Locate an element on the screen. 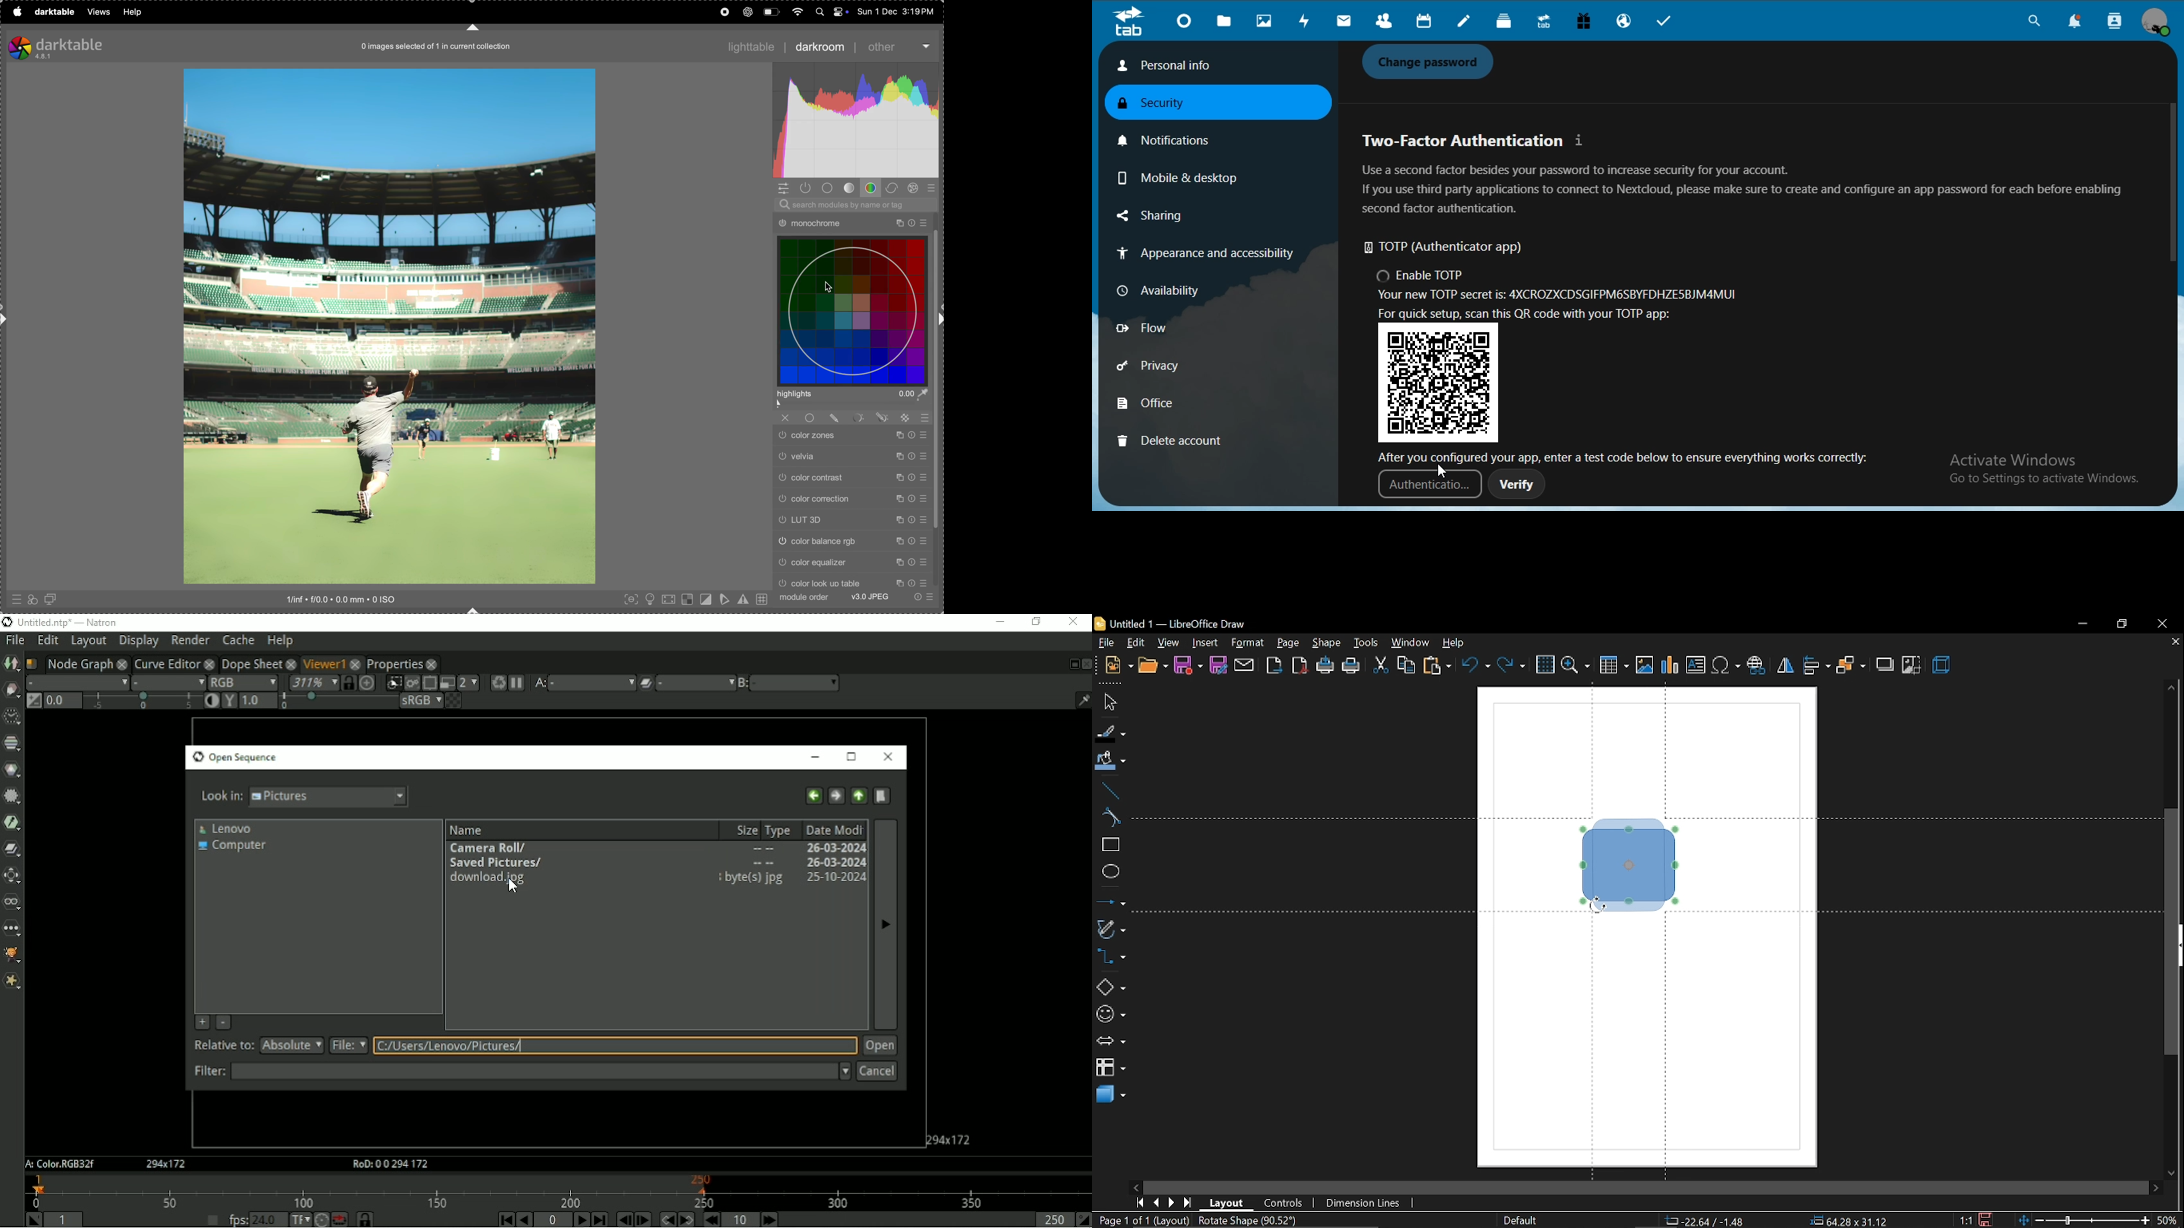 This screenshot has width=2184, height=1232. upgrade is located at coordinates (1546, 23).